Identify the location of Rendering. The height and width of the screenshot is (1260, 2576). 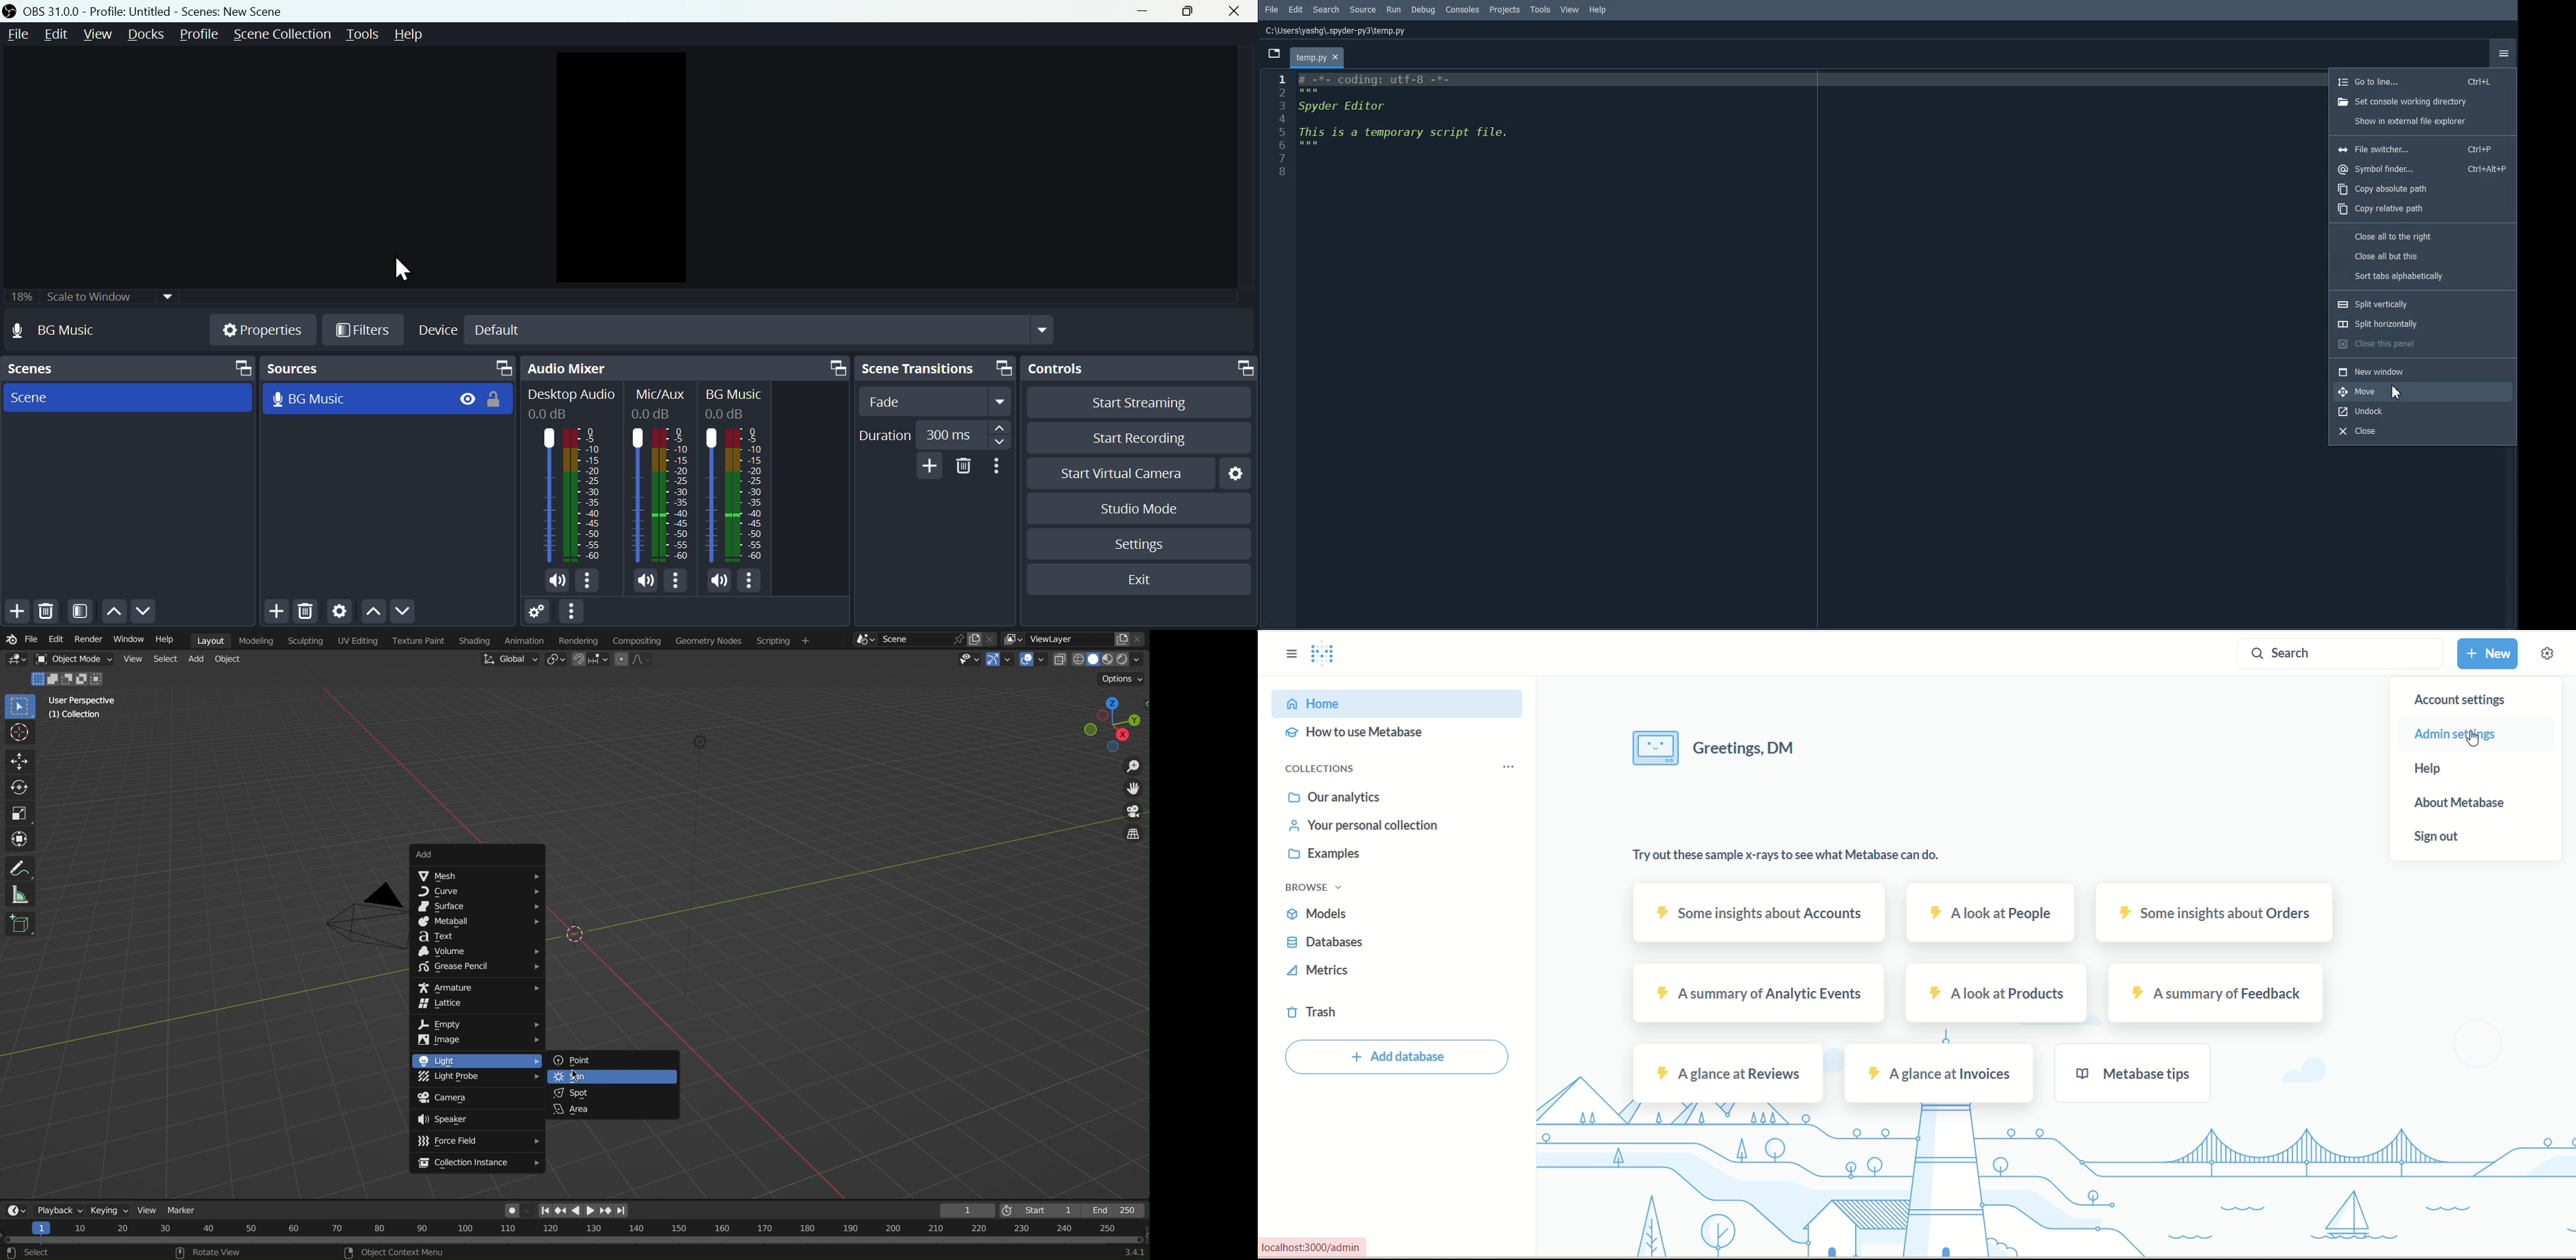
(577, 639).